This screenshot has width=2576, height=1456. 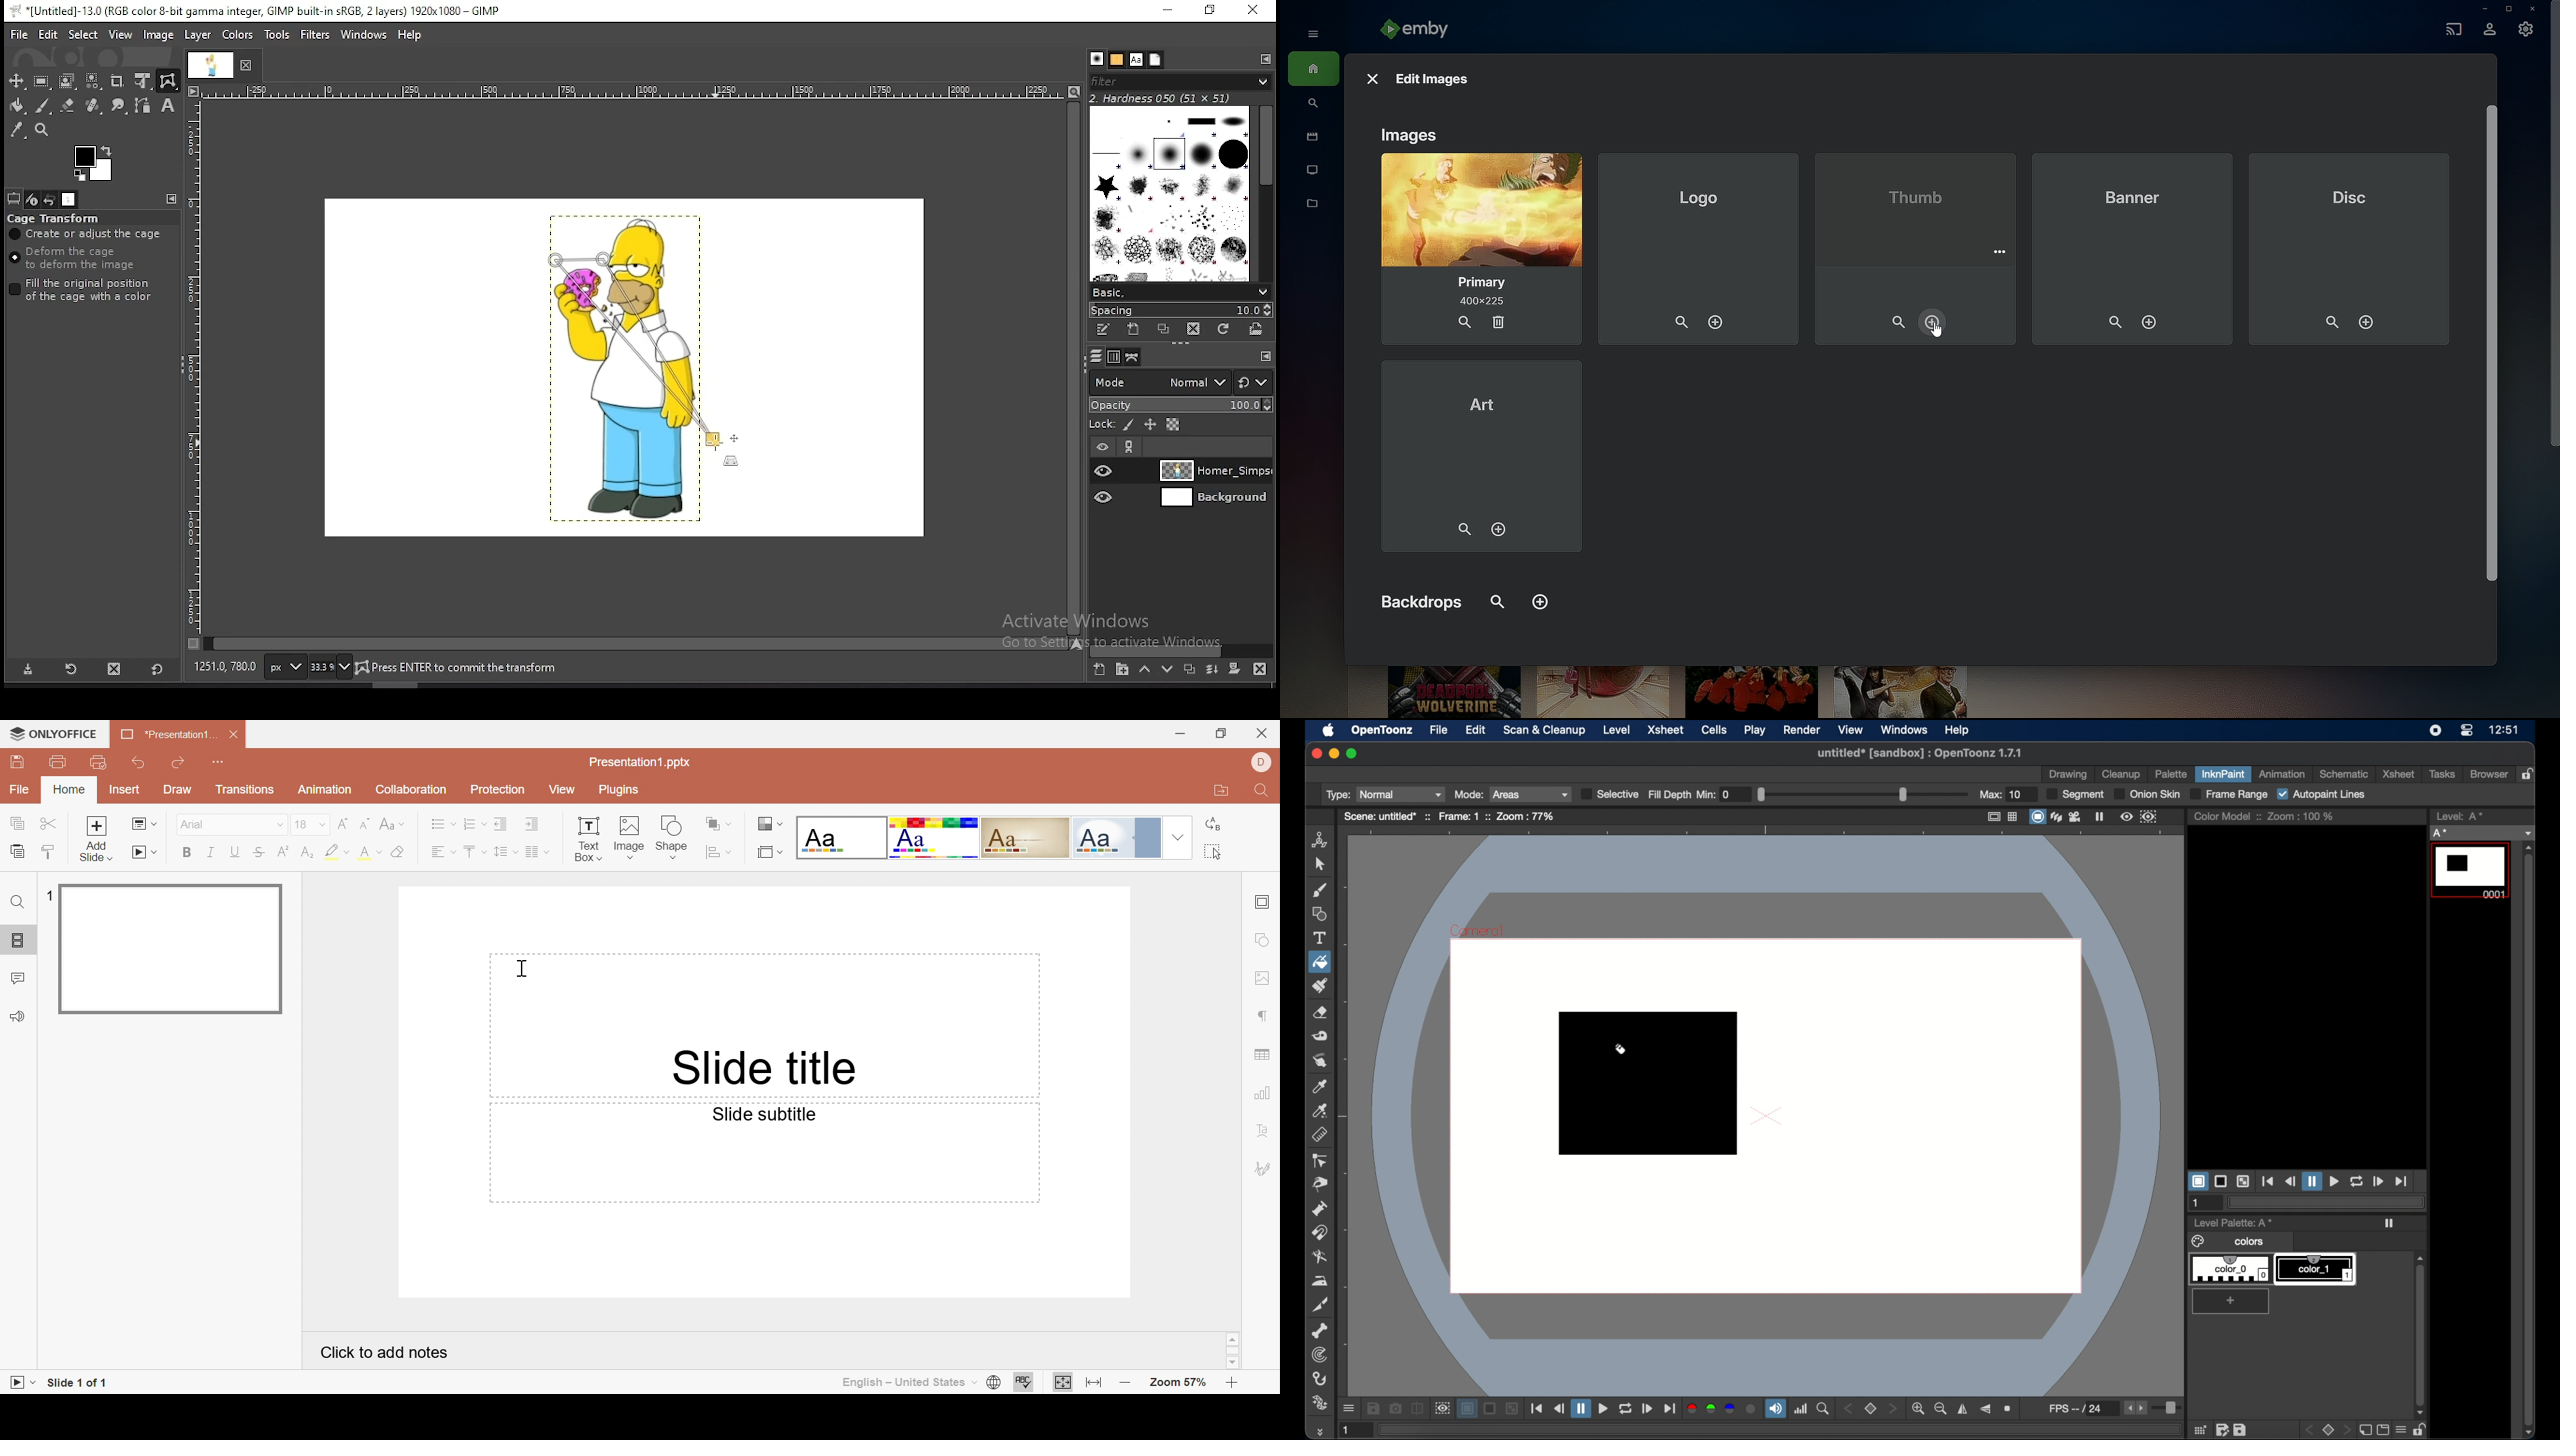 I want to click on shape settings, so click(x=1263, y=939).